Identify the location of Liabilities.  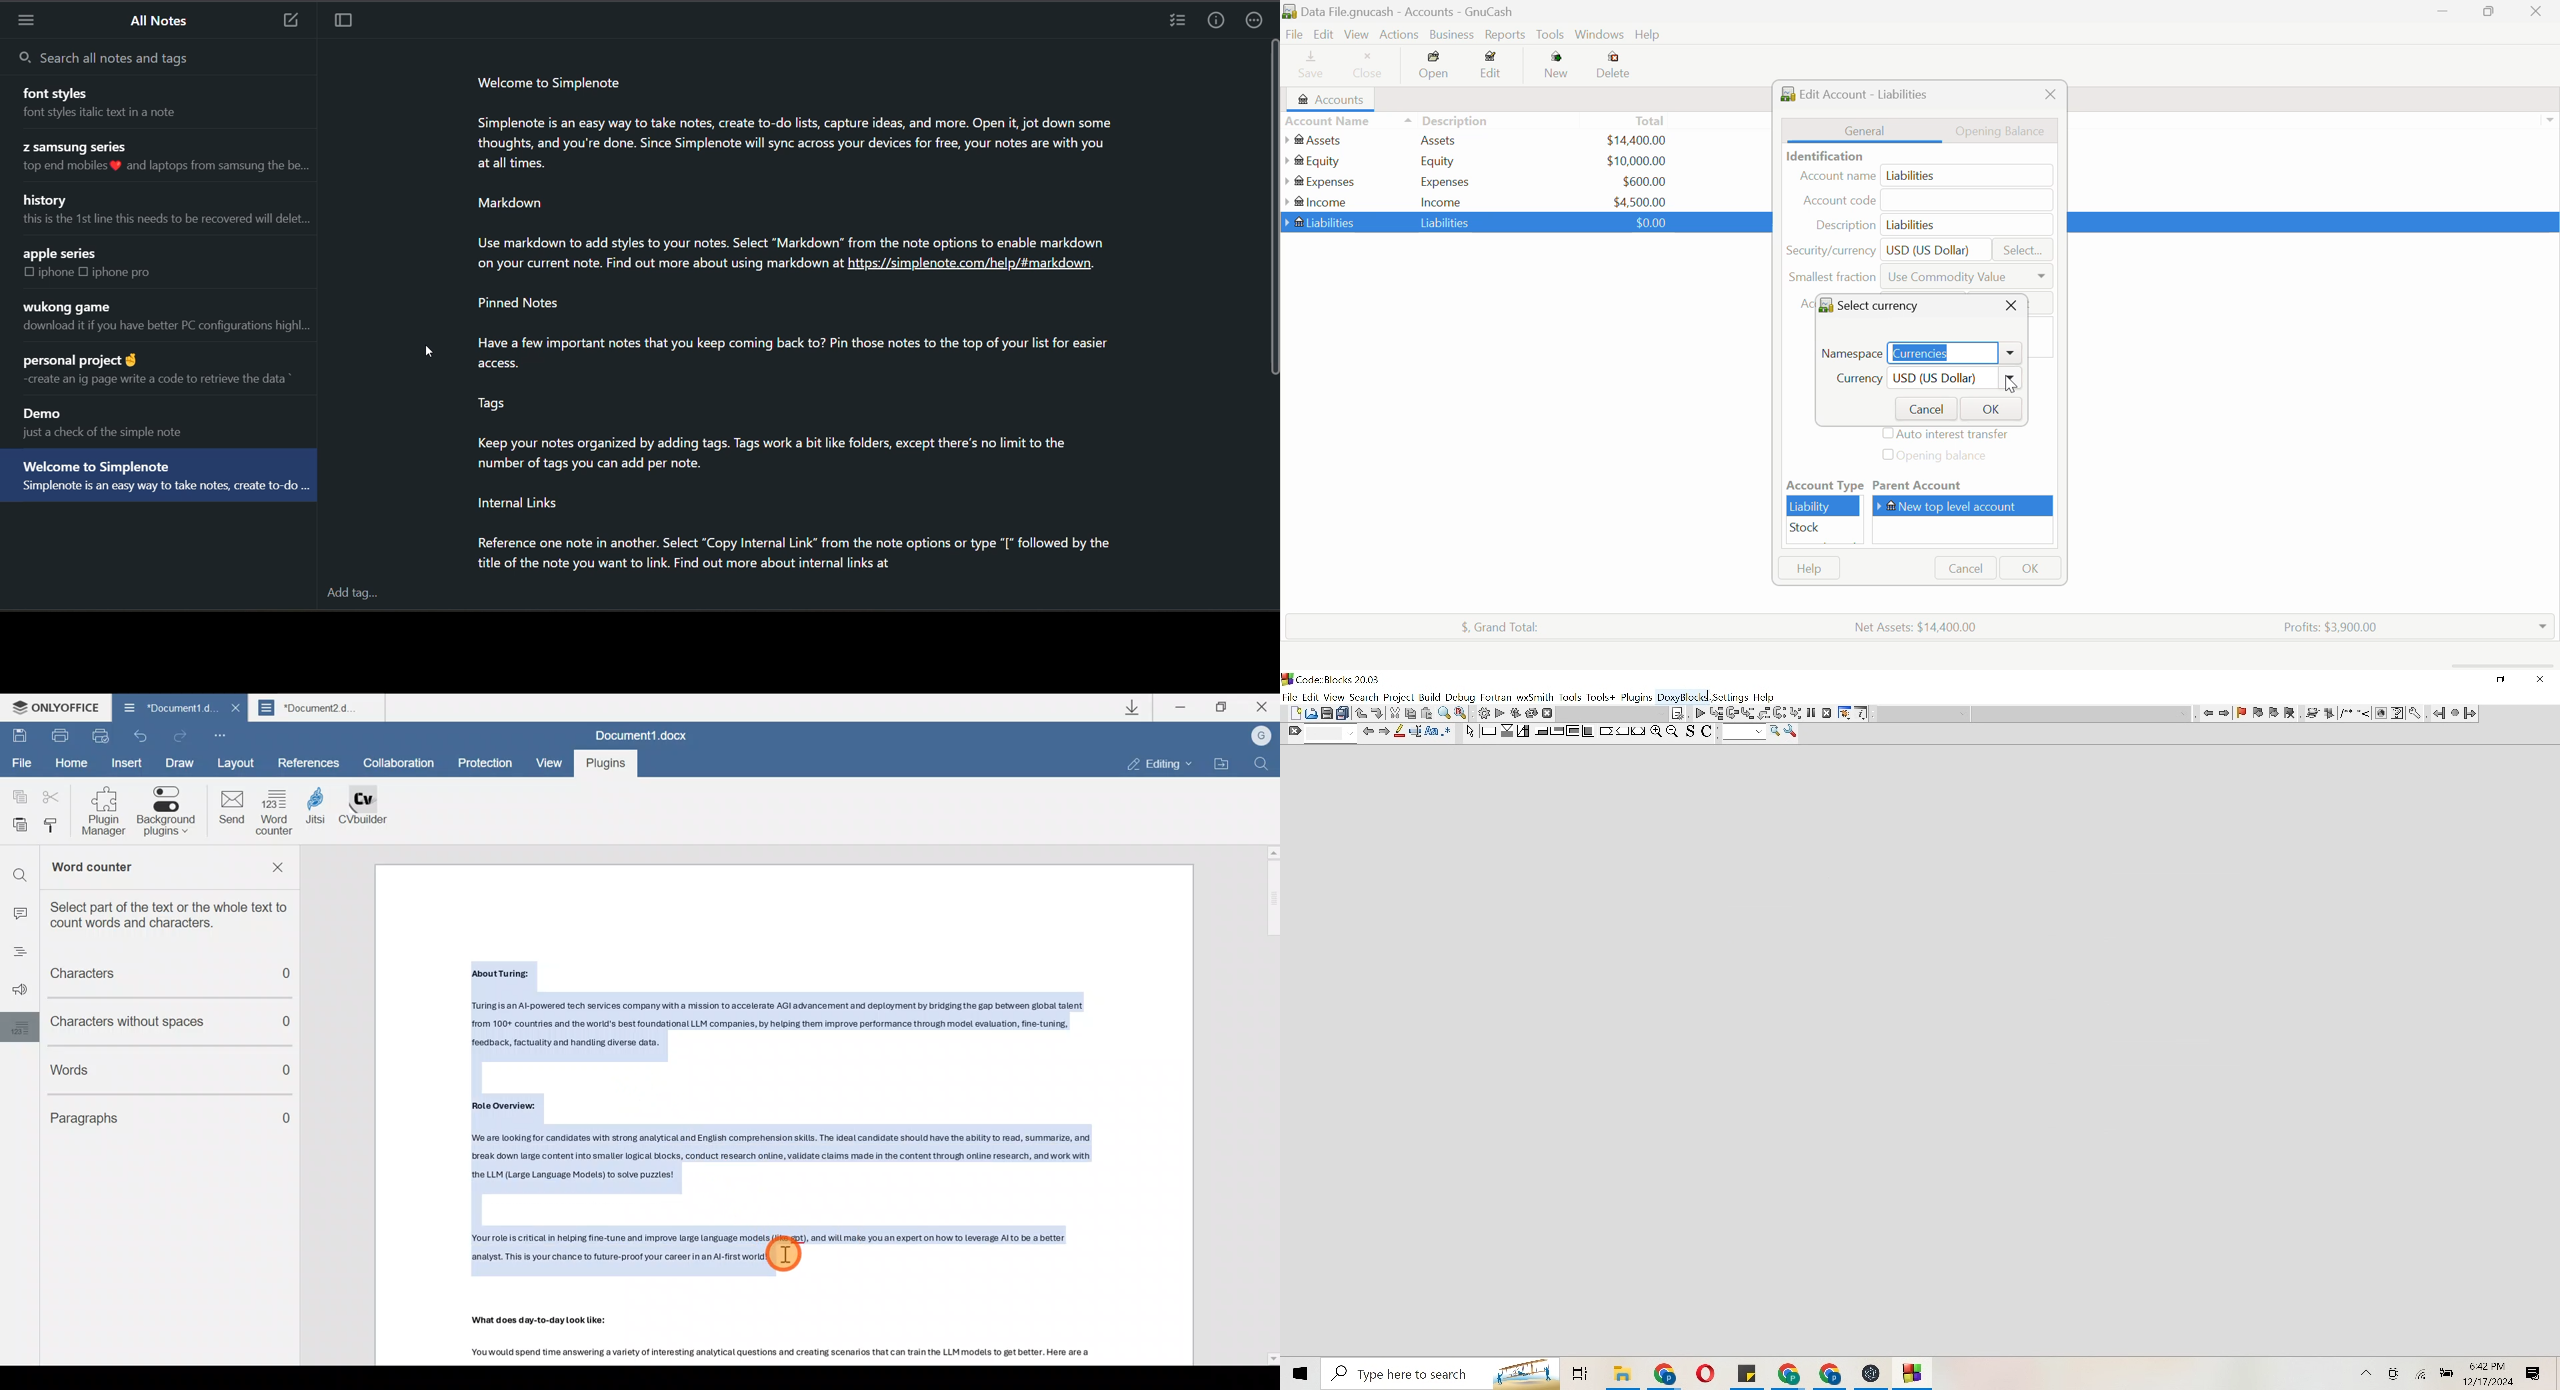
(1447, 222).